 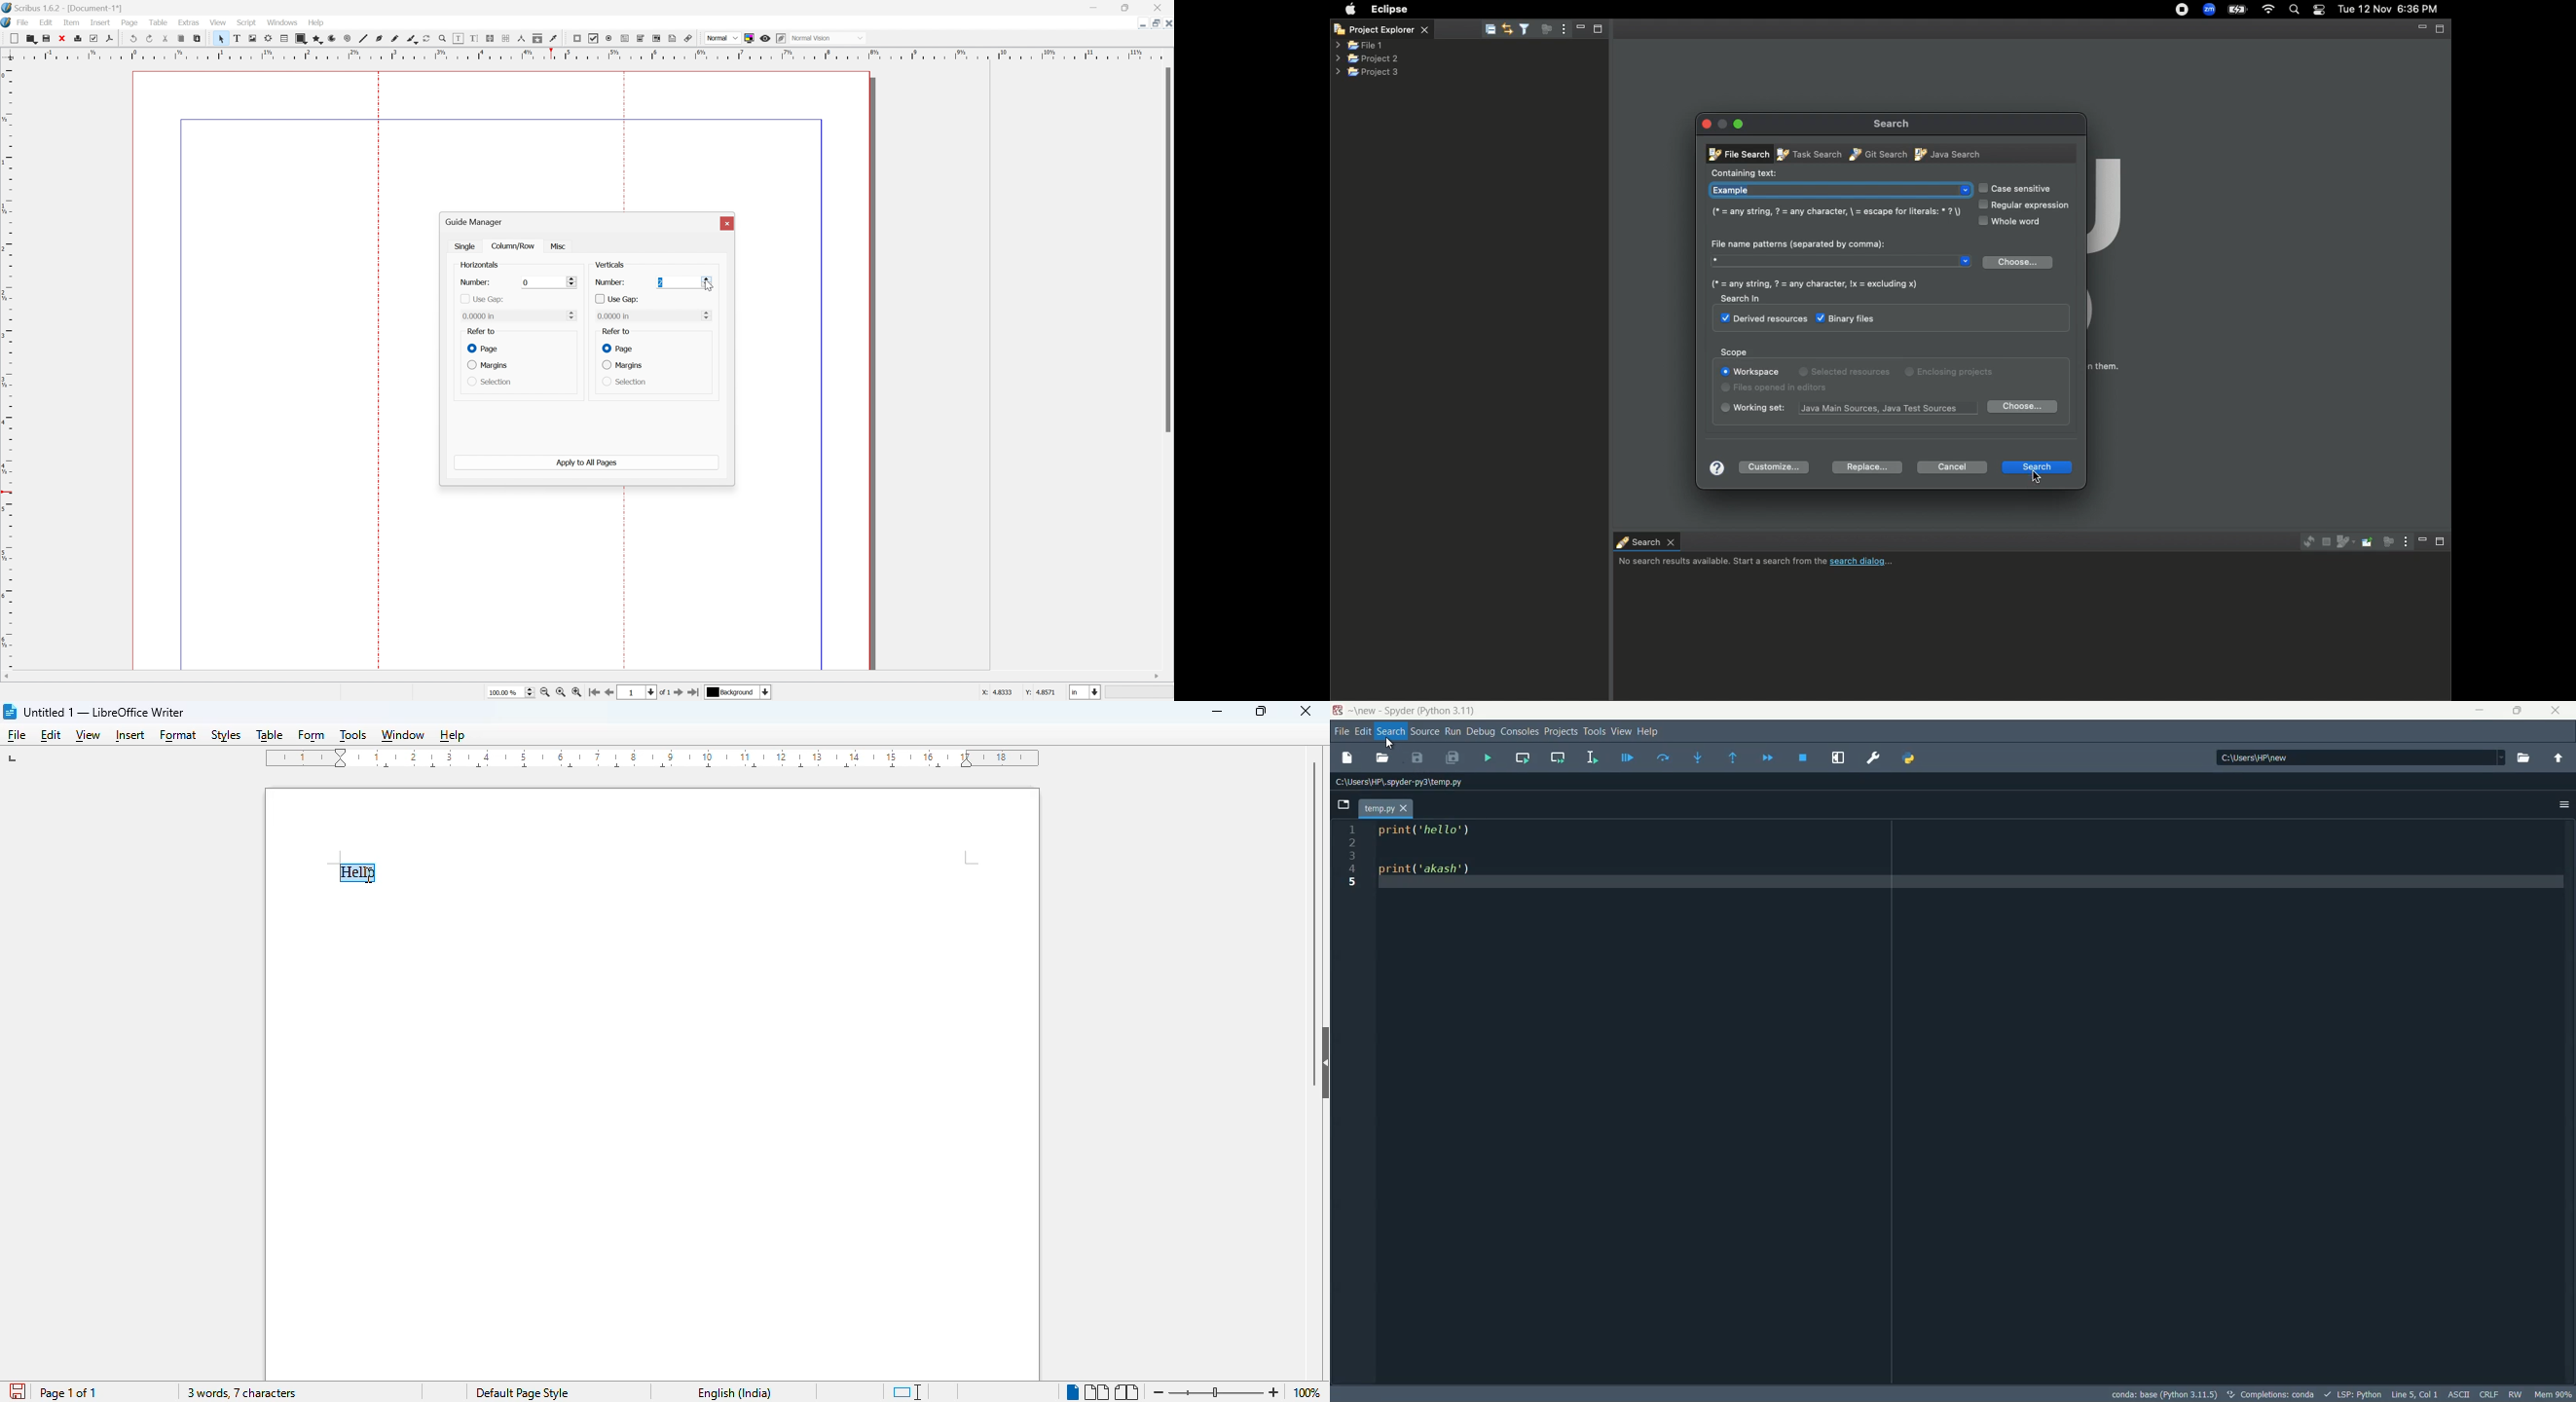 I want to click on select current zoom level, so click(x=511, y=693).